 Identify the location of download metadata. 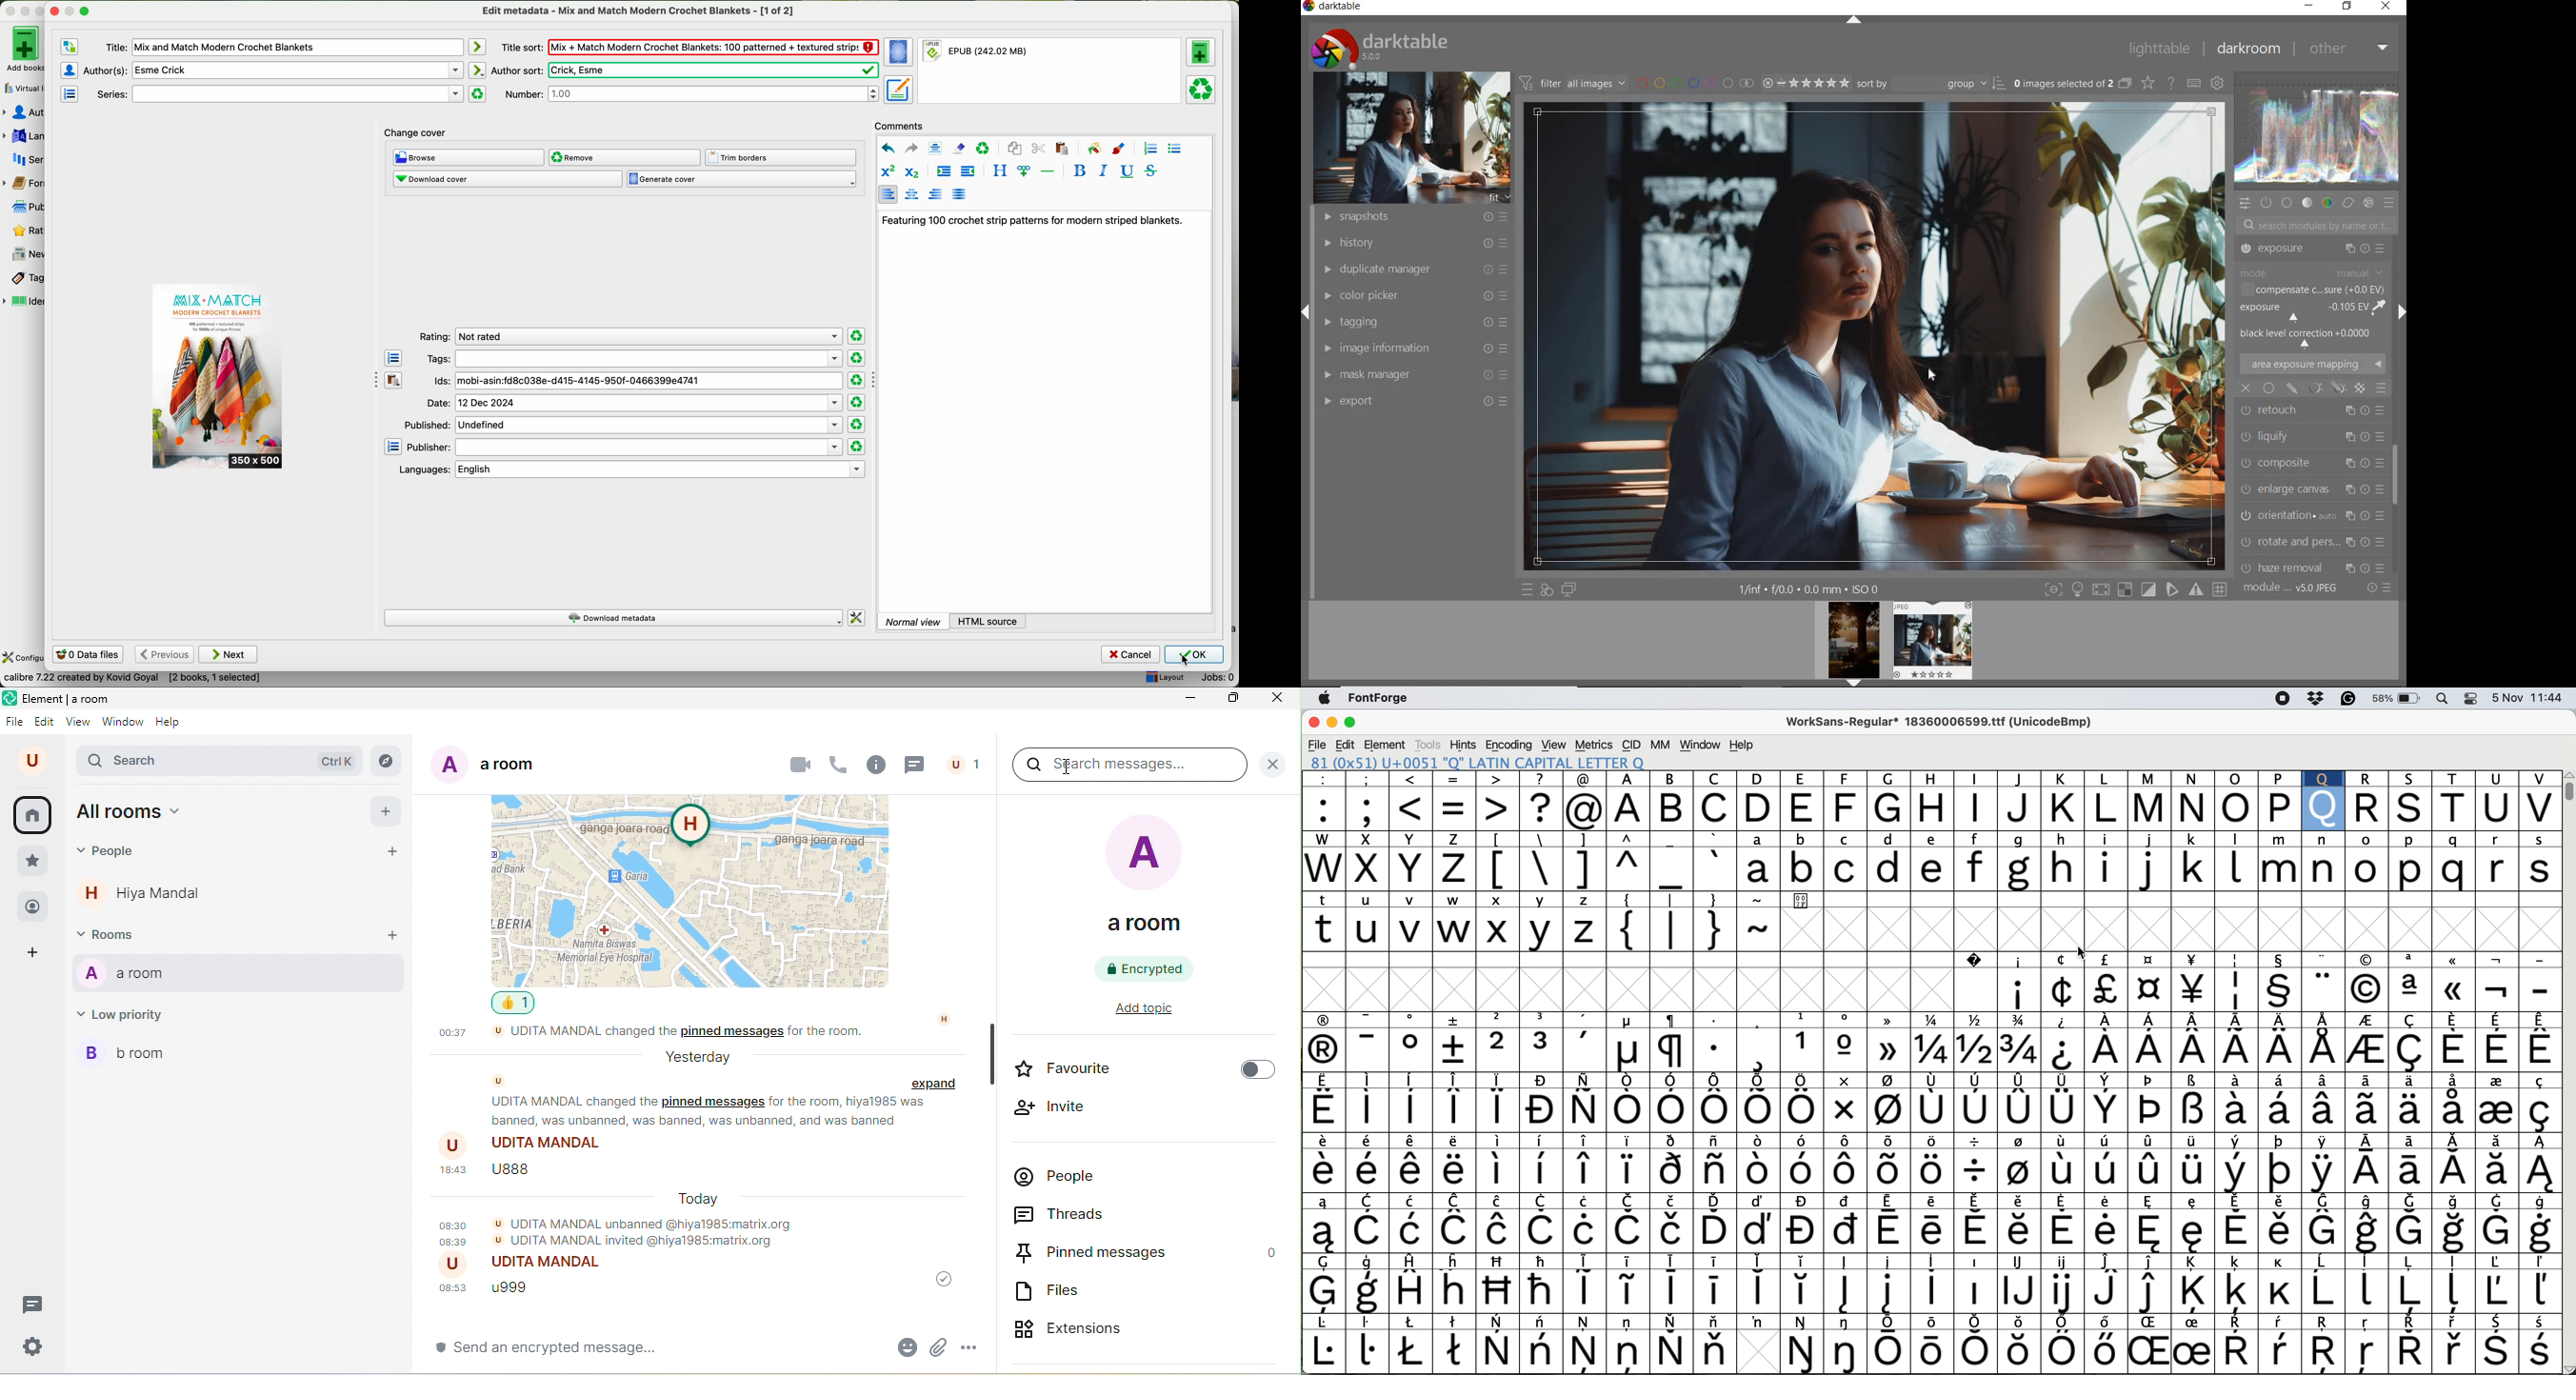
(615, 619).